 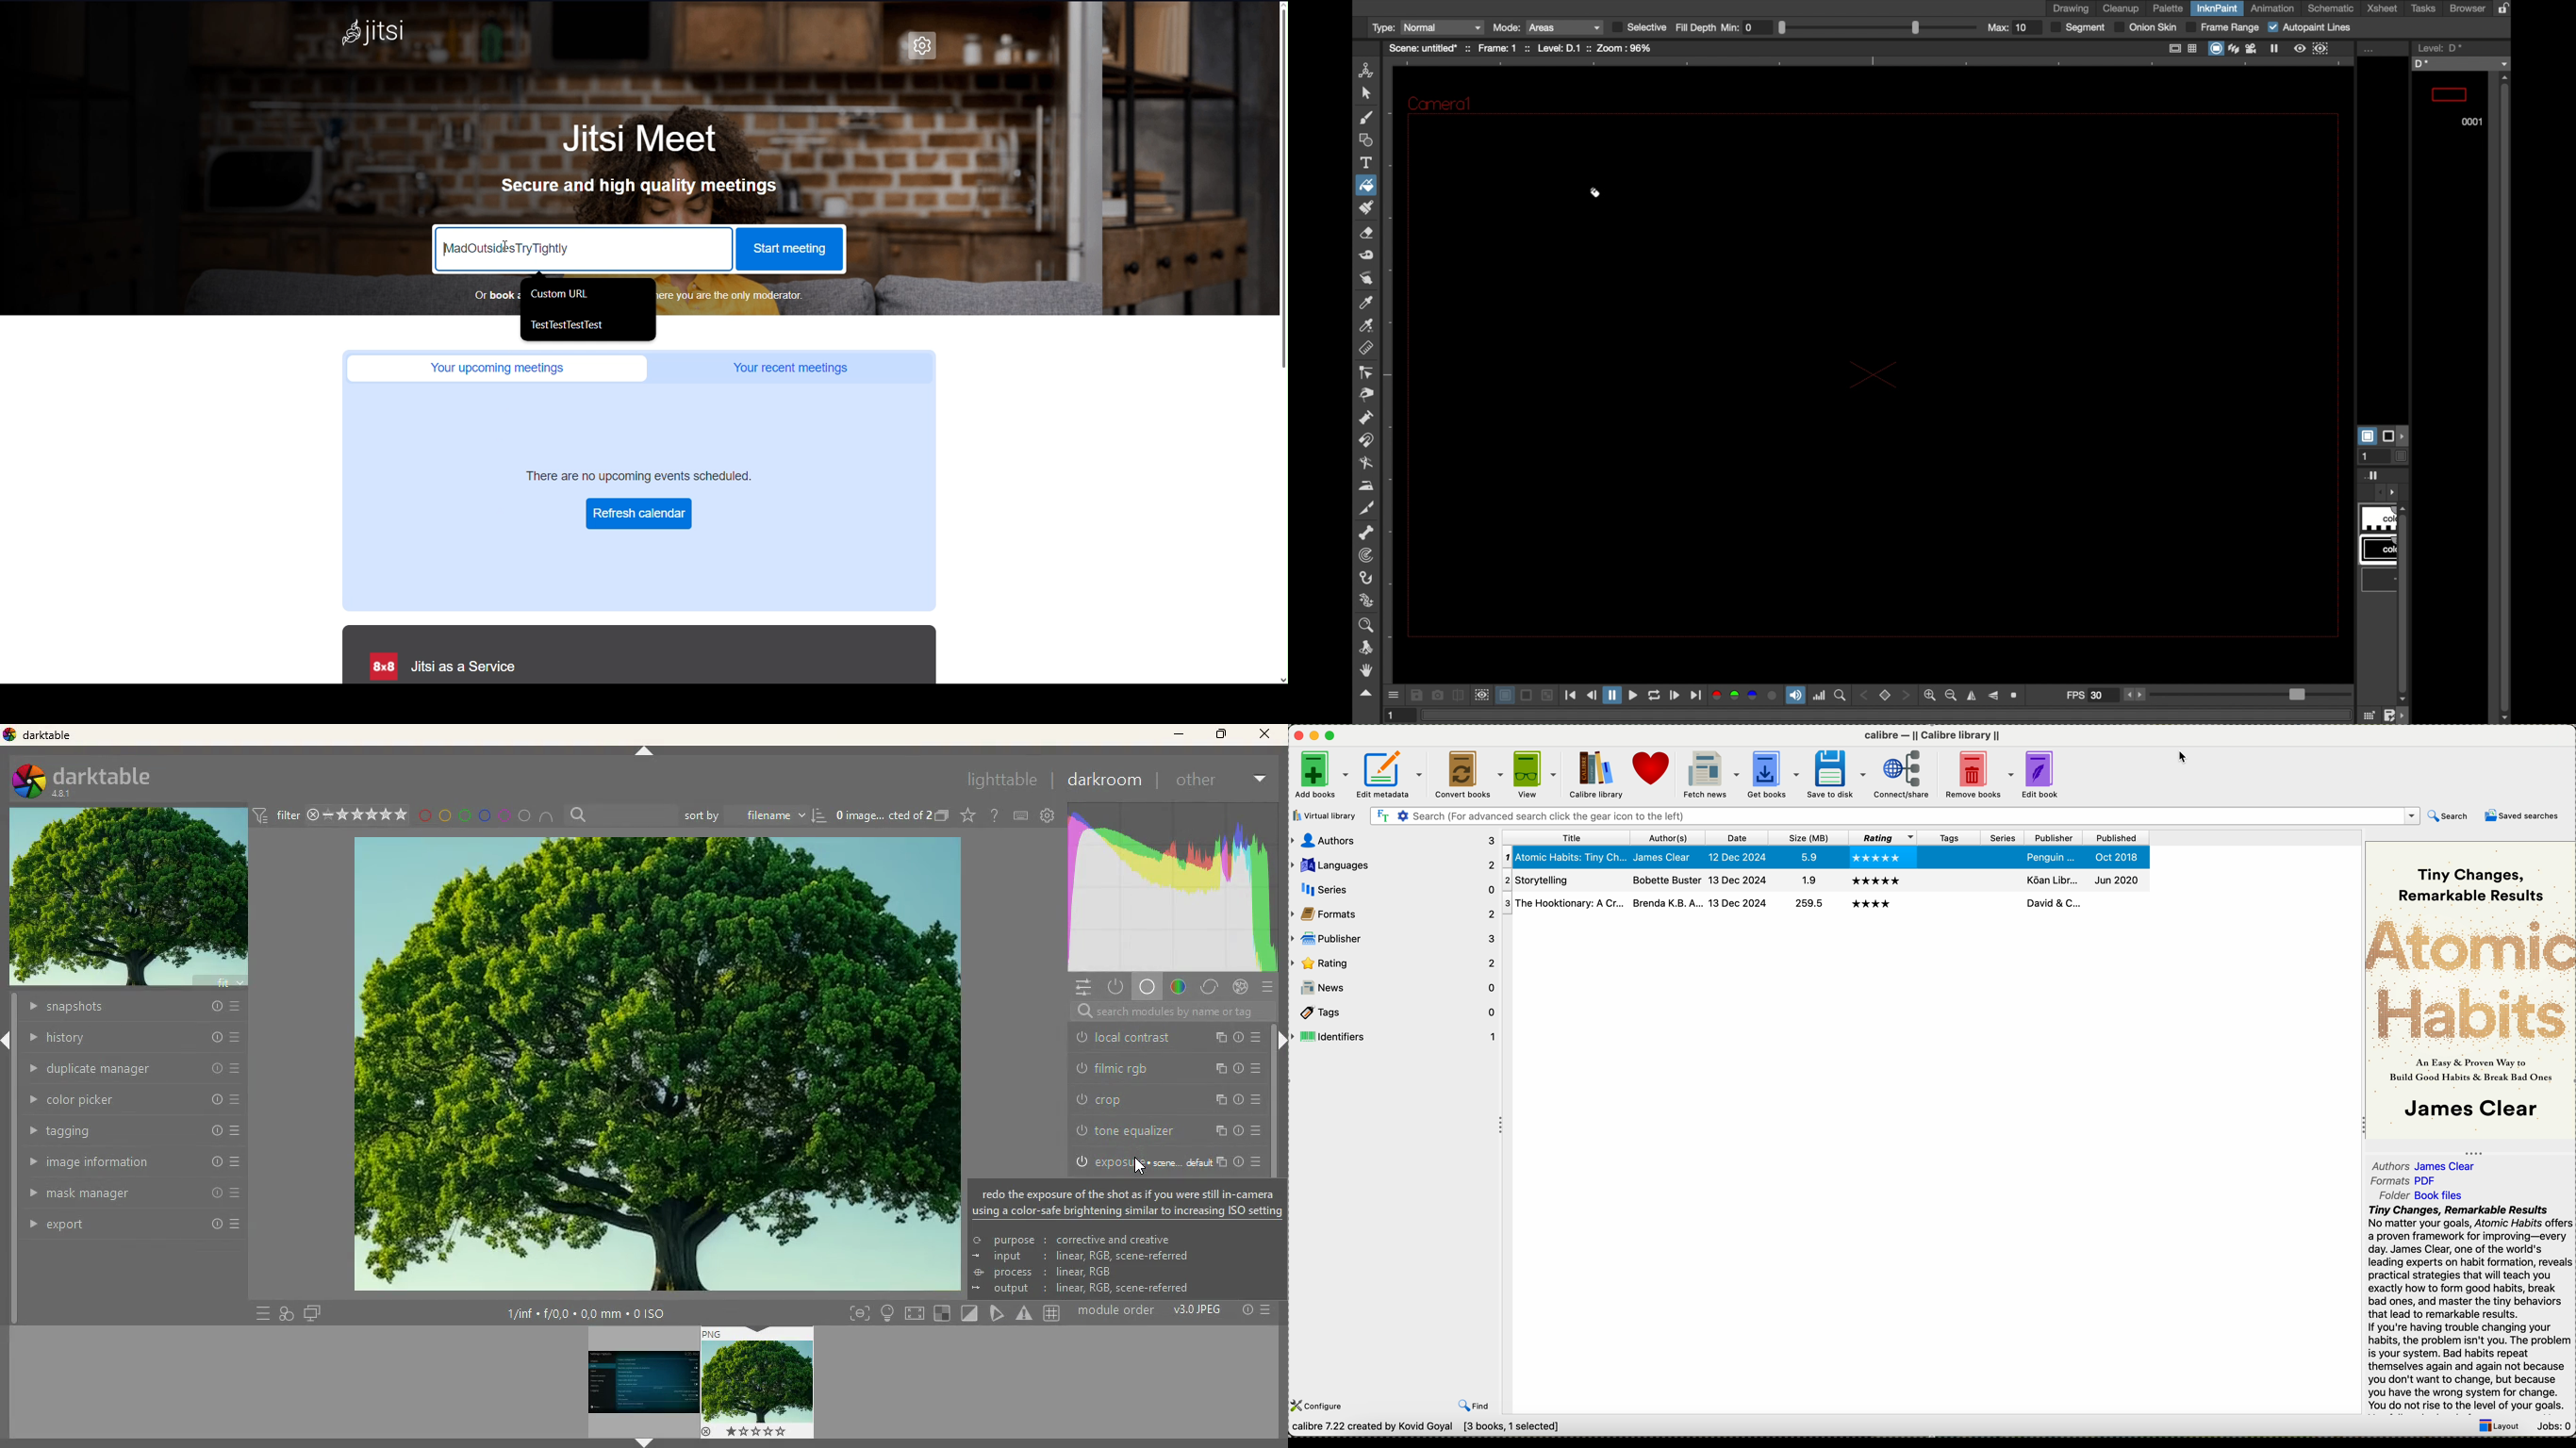 I want to click on series, so click(x=1395, y=889).